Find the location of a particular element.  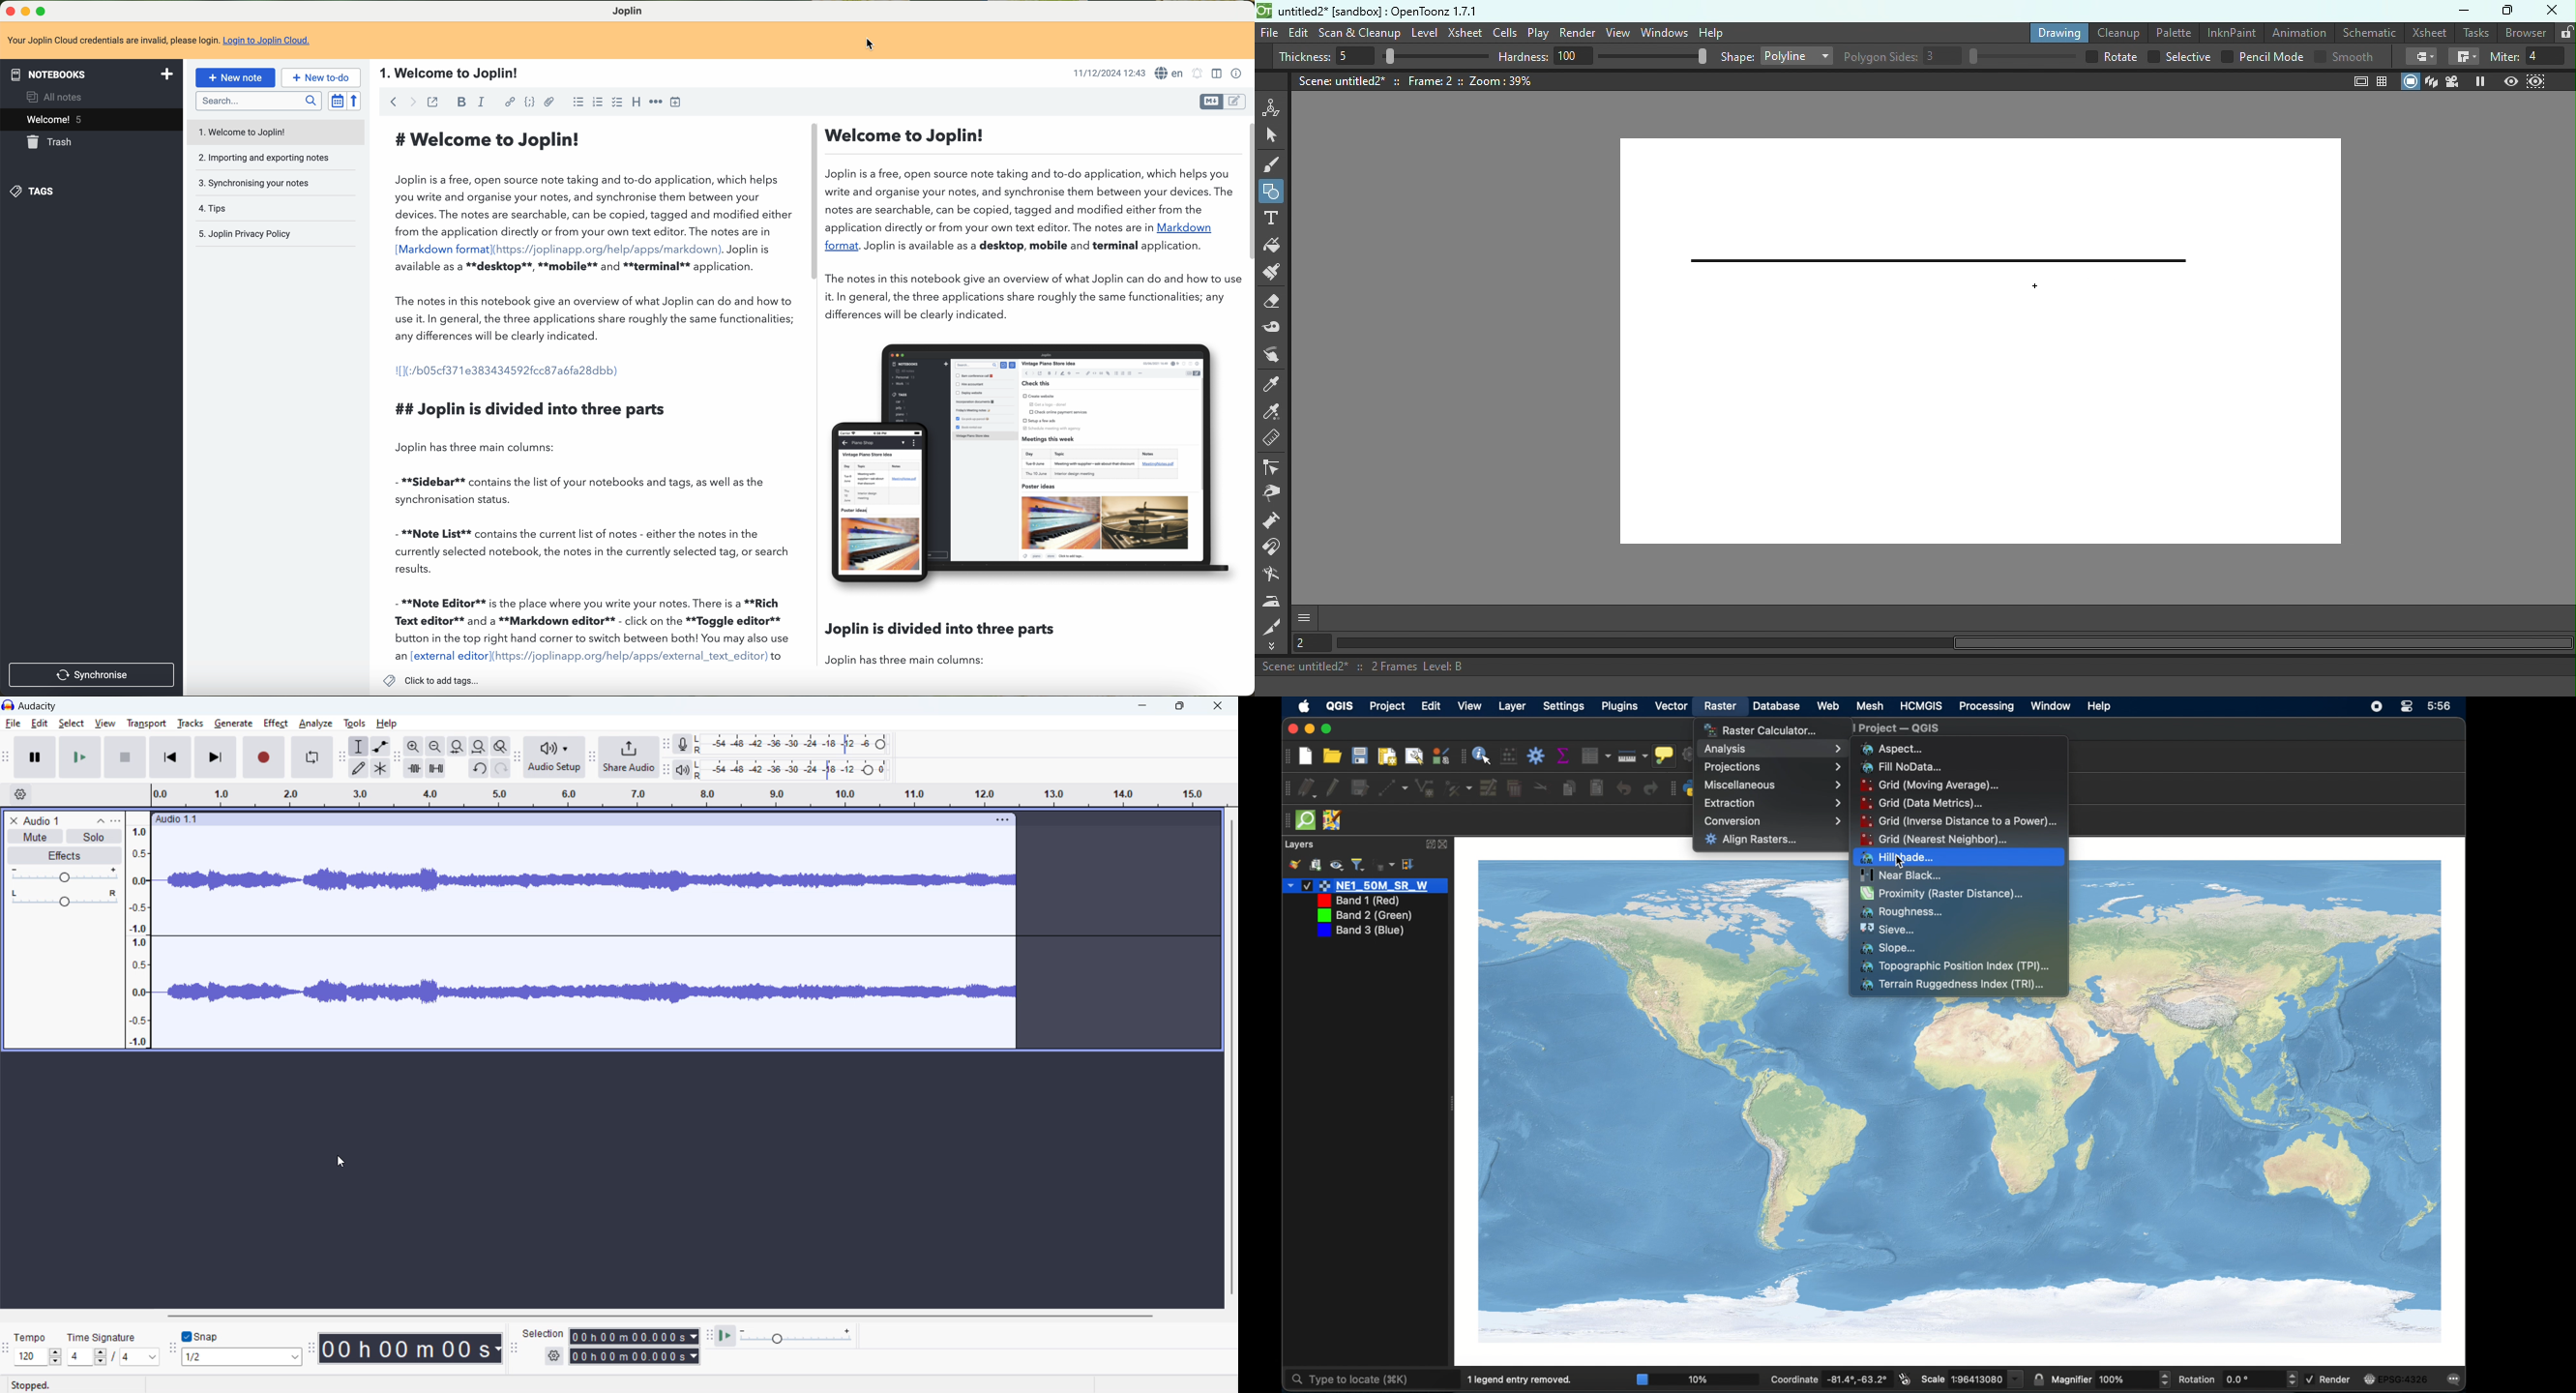

11/12/2024 12:43 is located at coordinates (1109, 72).